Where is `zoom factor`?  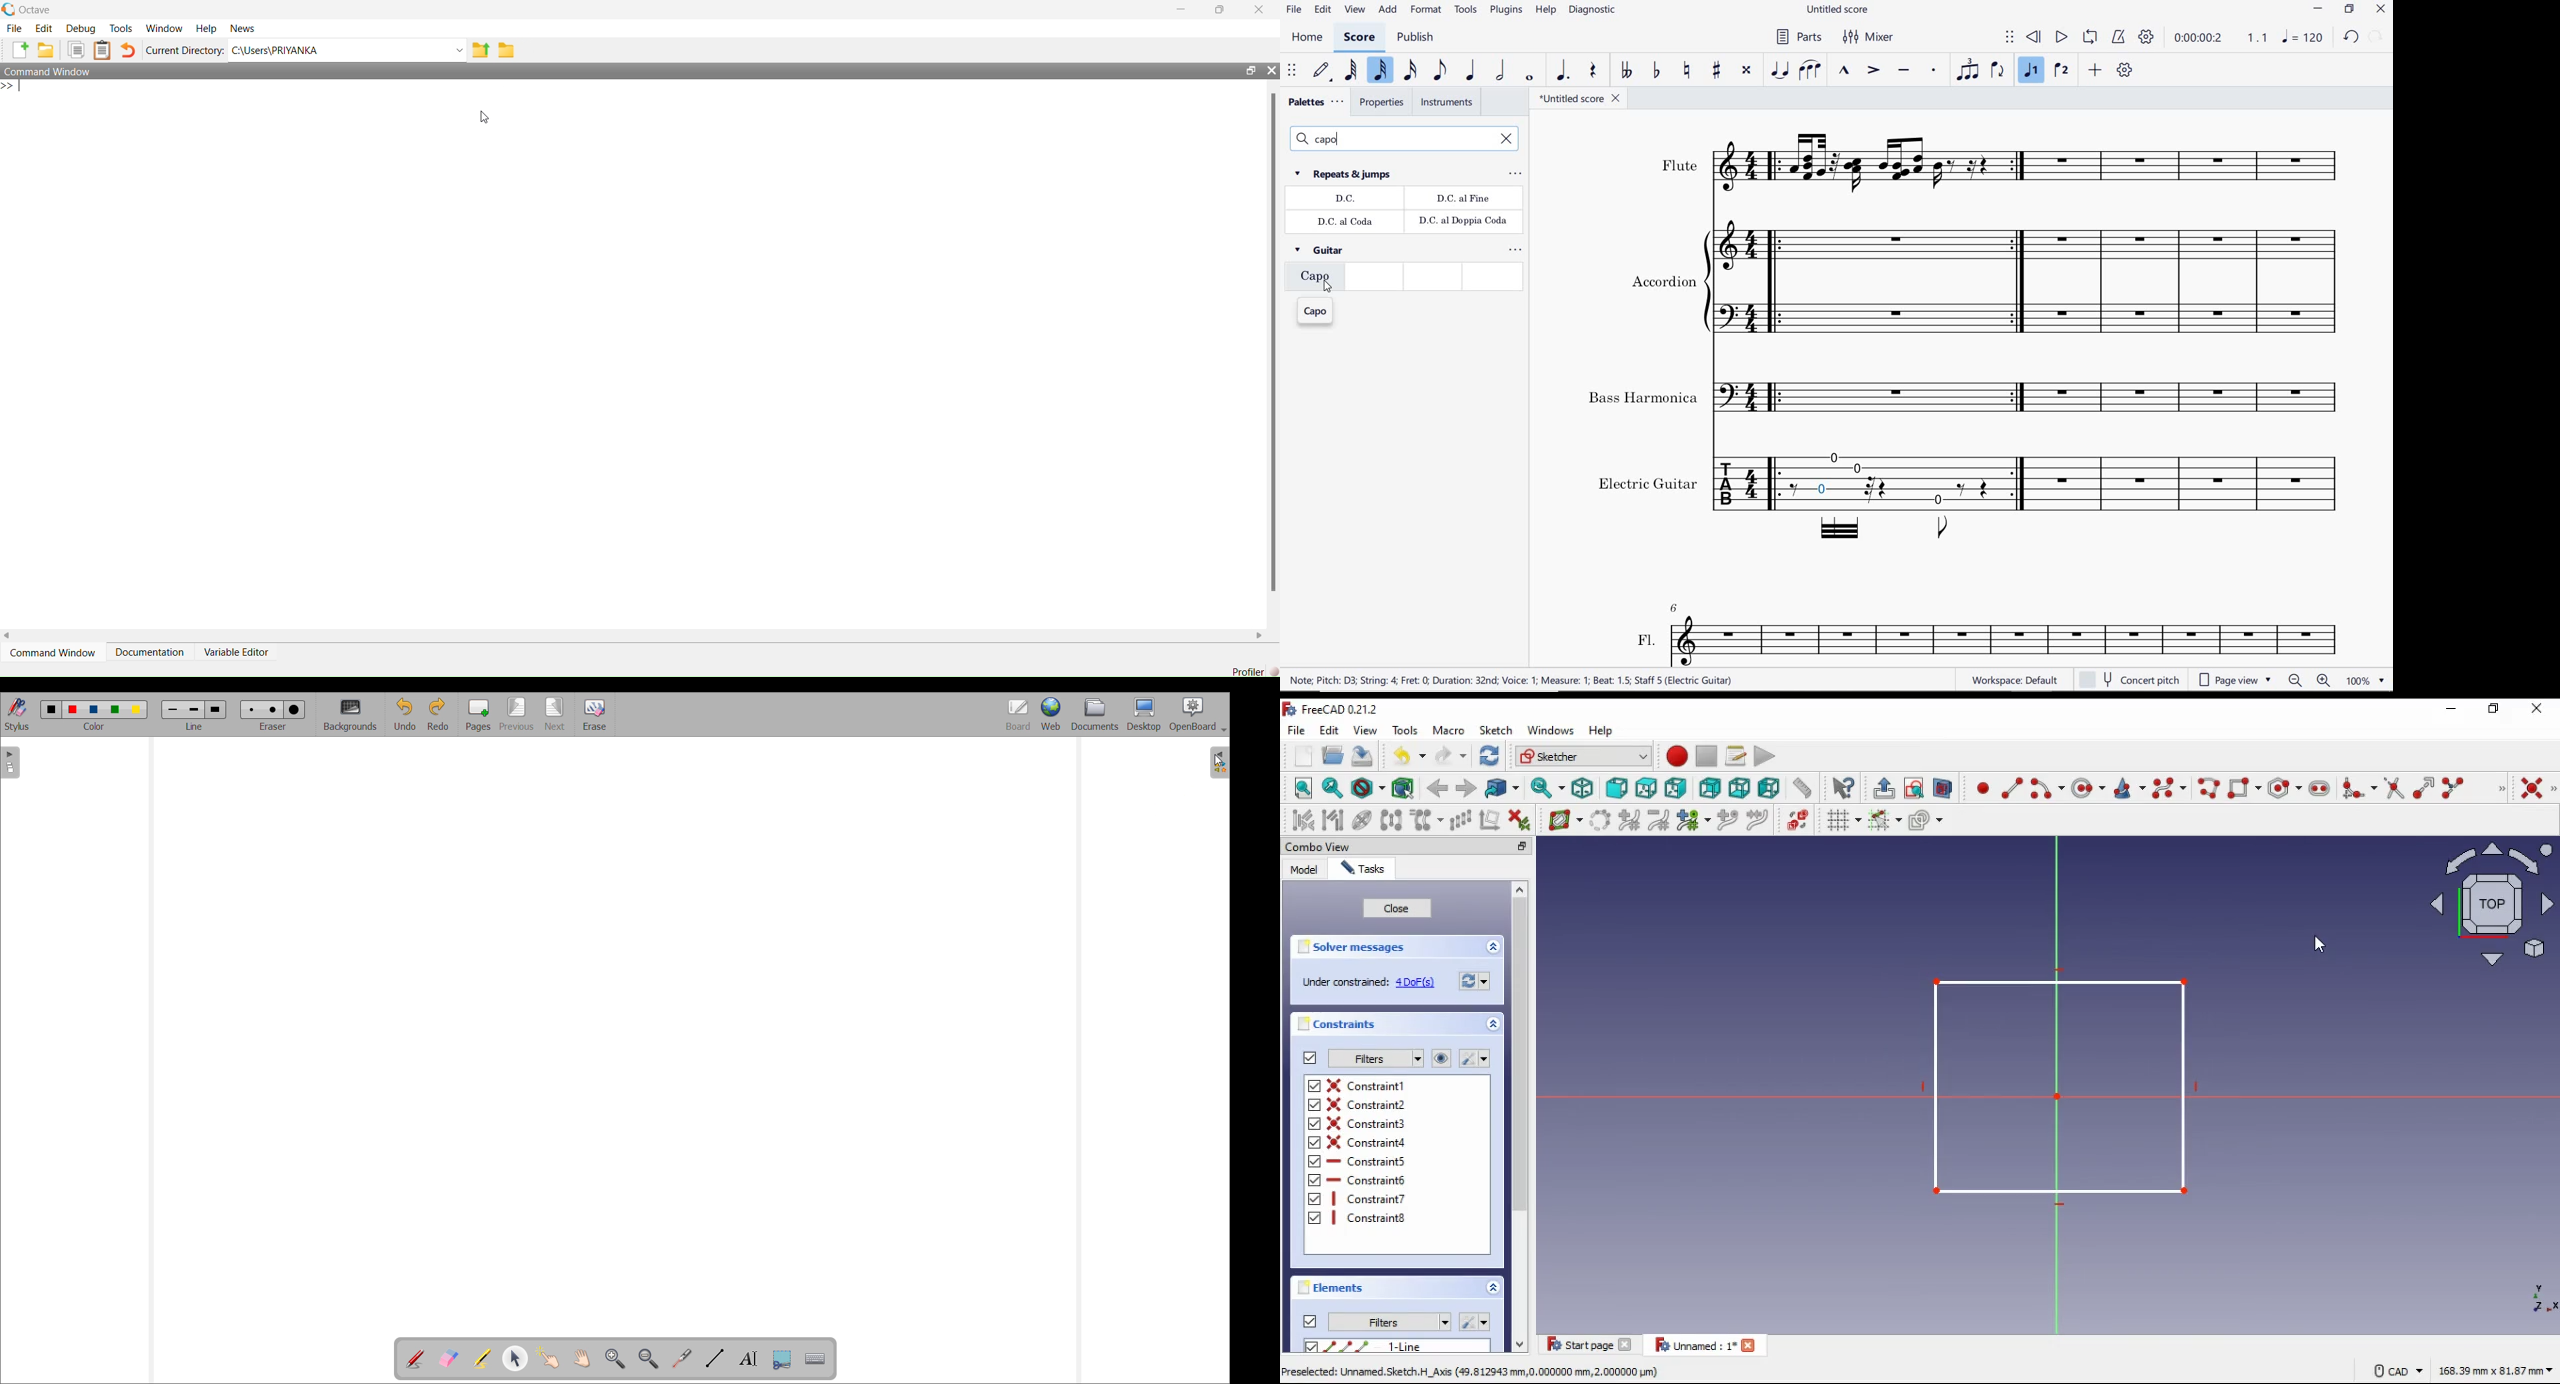 zoom factor is located at coordinates (2364, 681).